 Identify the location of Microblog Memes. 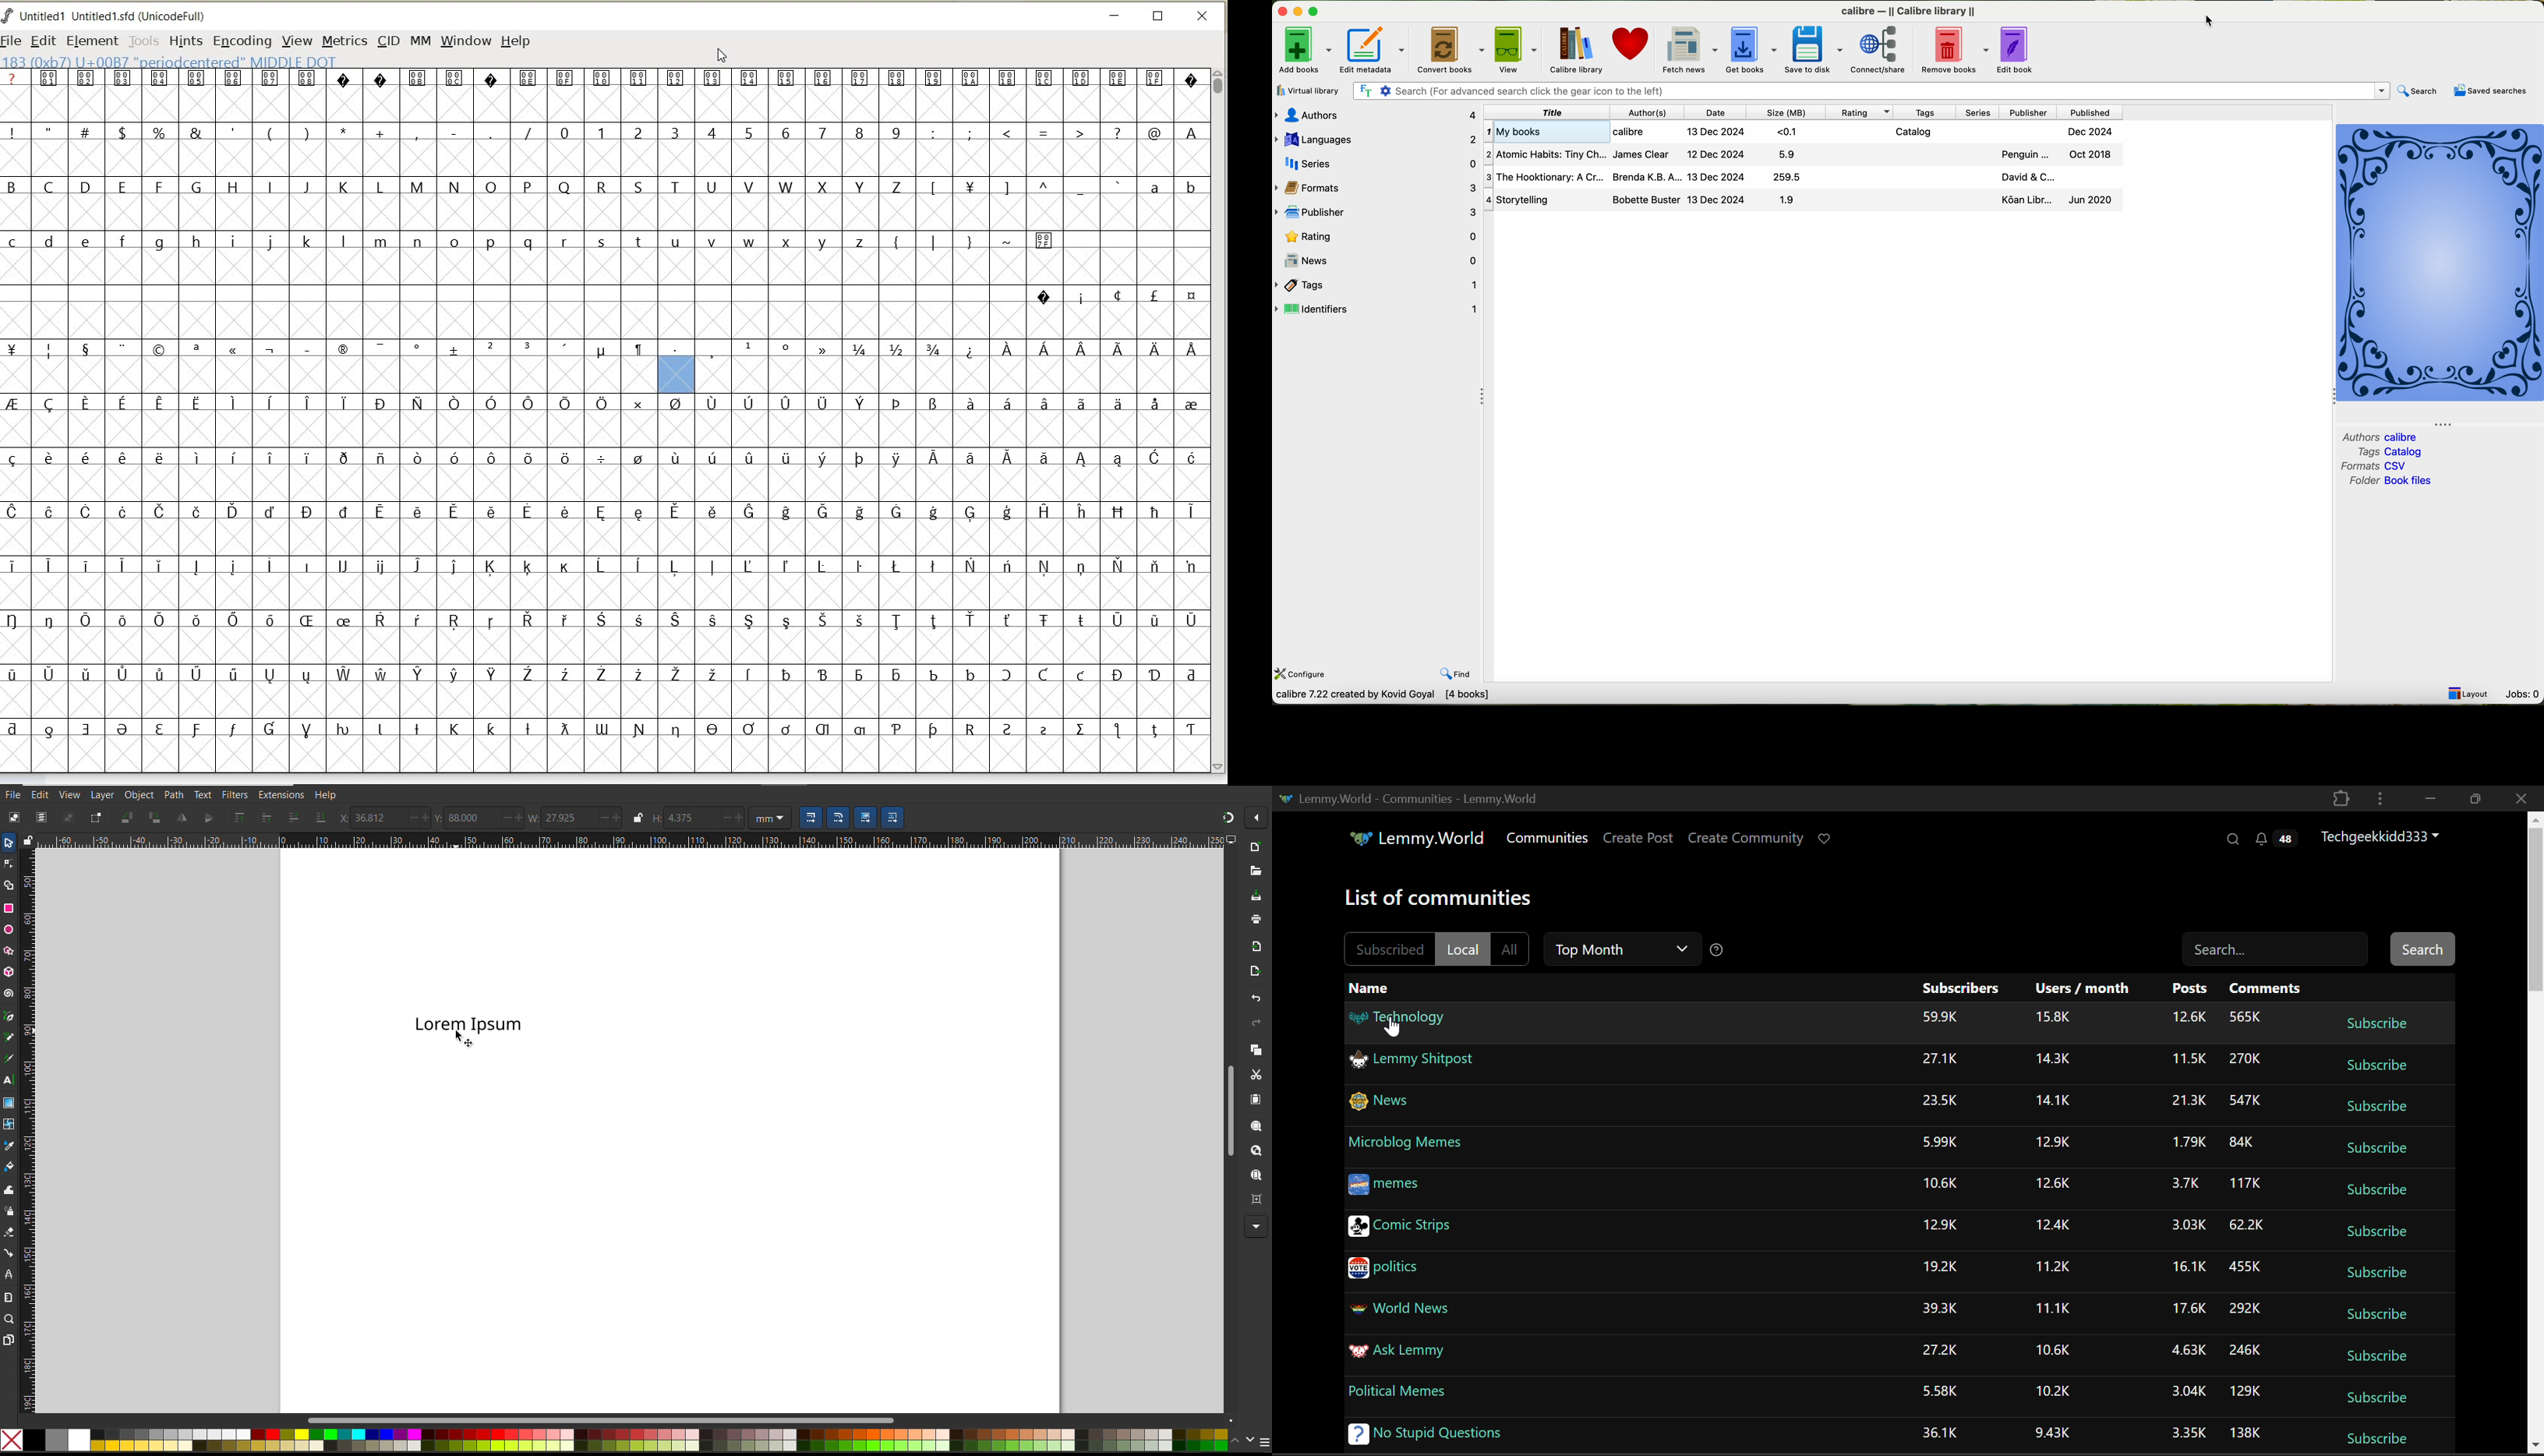
(1406, 1143).